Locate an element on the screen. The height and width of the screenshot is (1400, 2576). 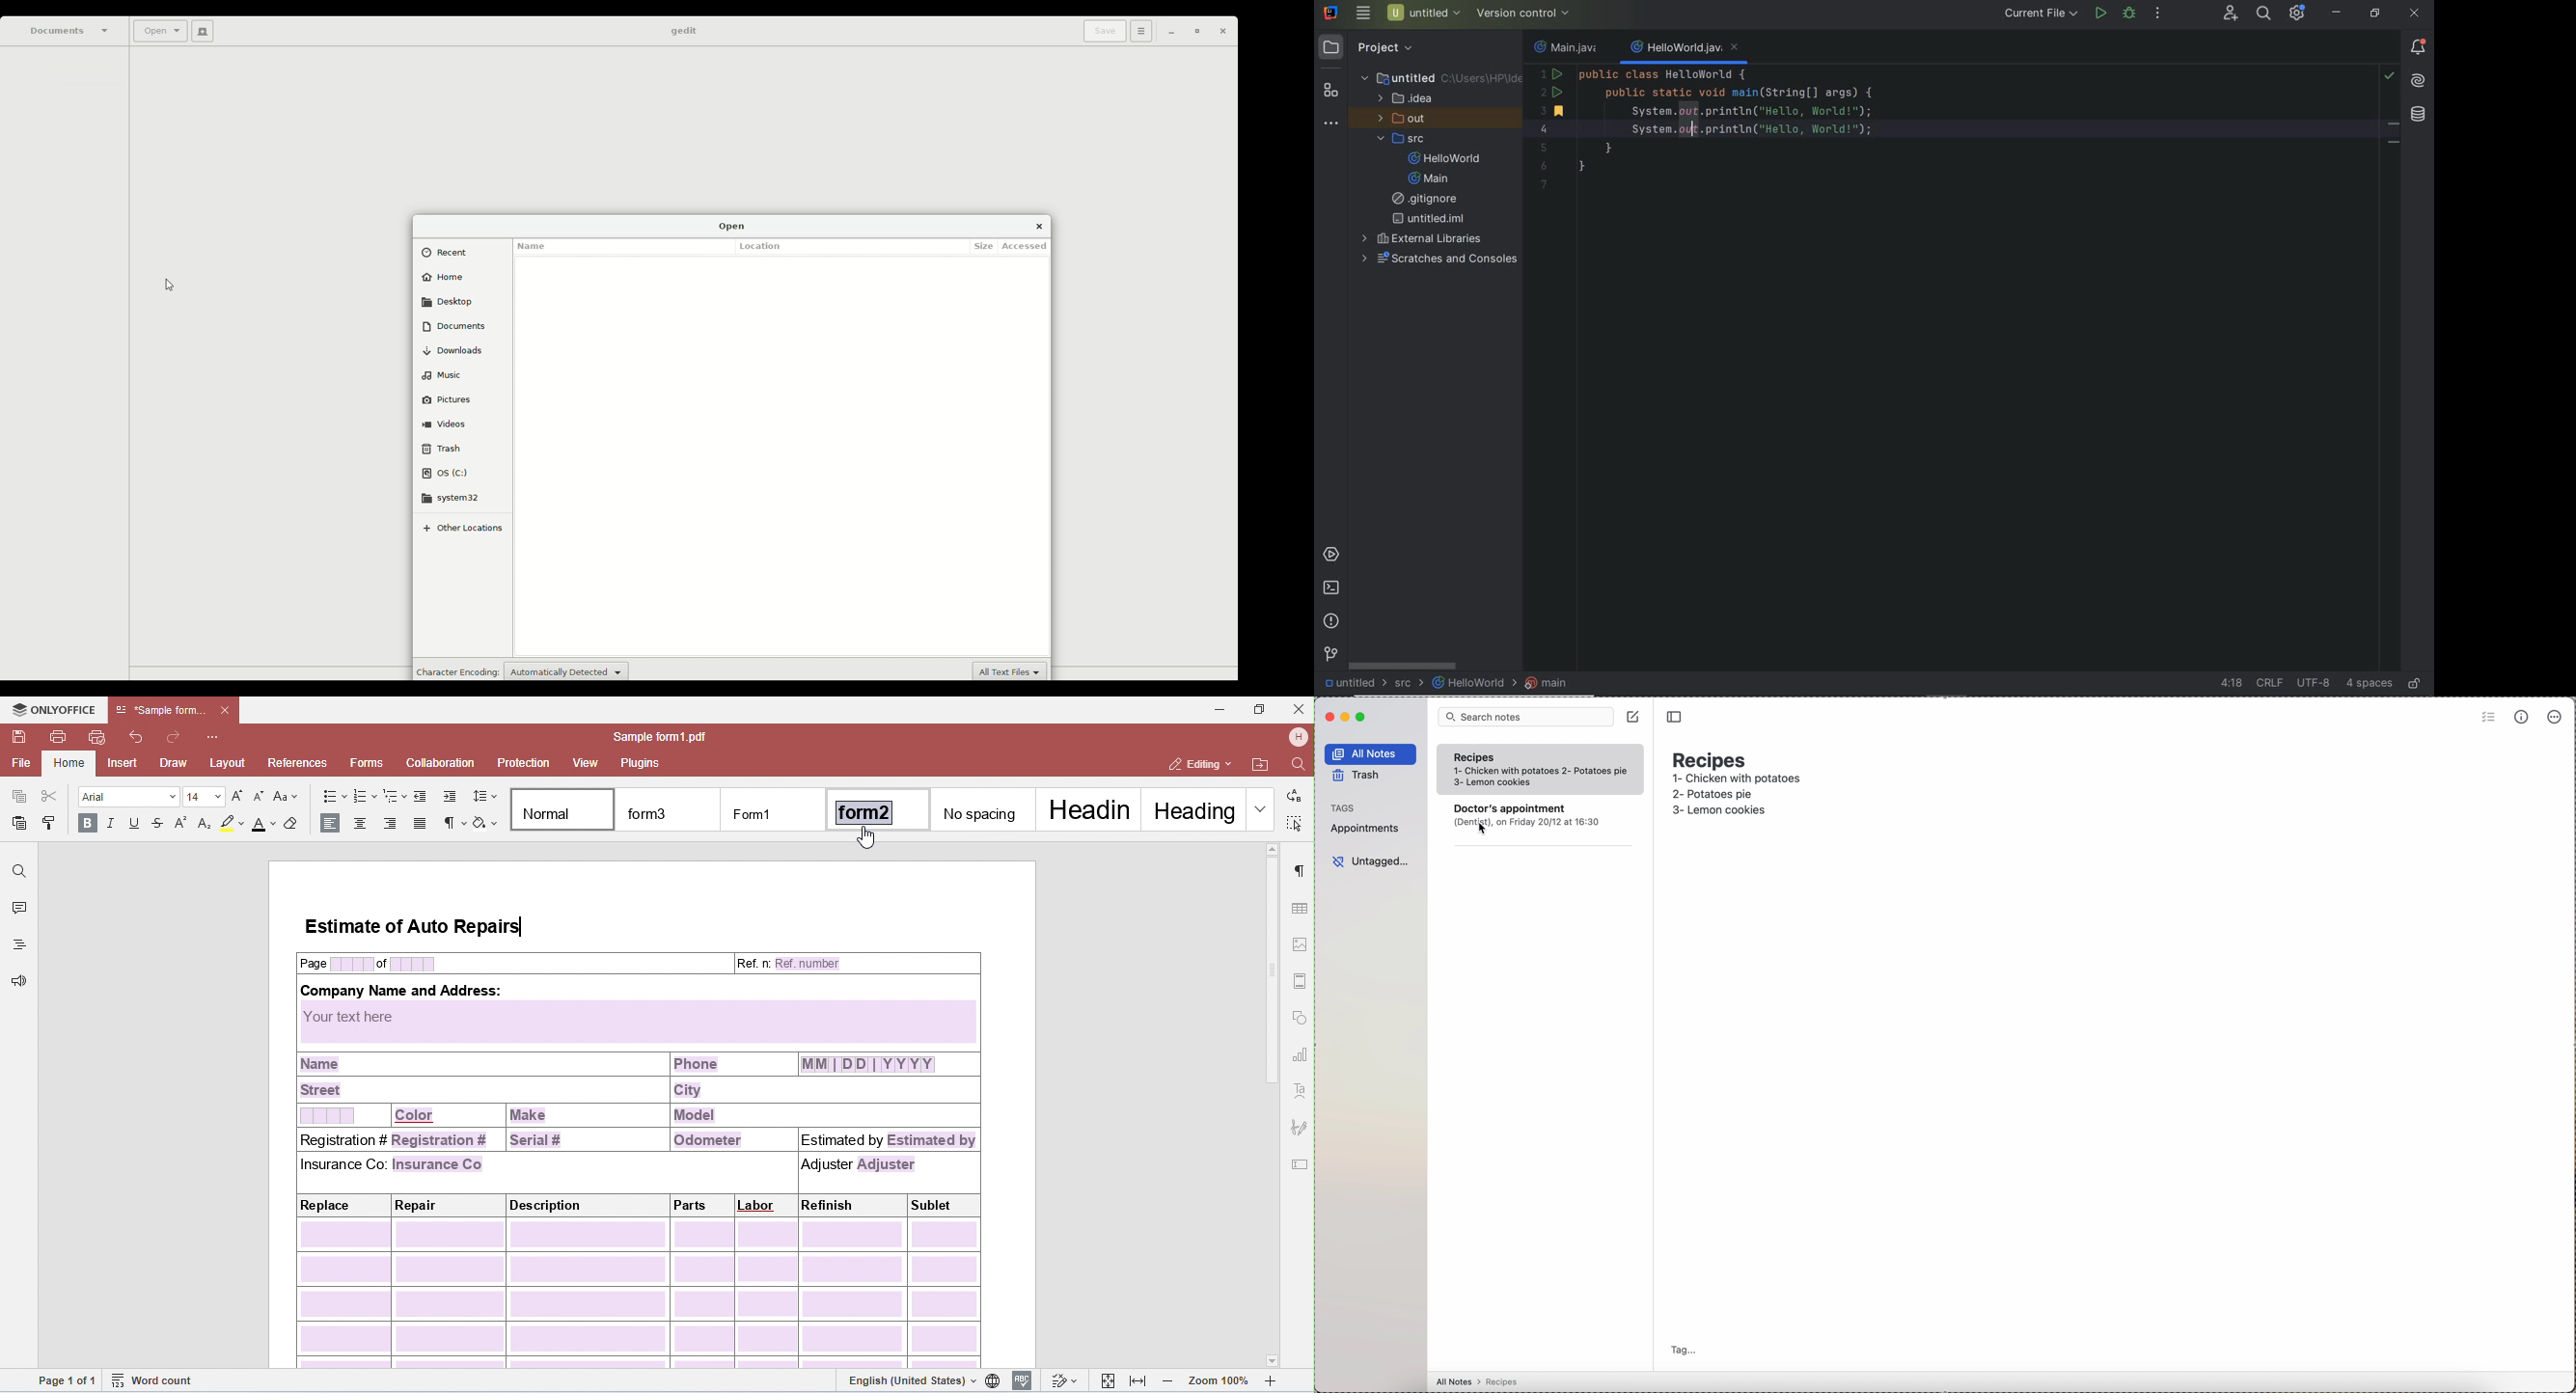
all notes > recipes is located at coordinates (1480, 1384).